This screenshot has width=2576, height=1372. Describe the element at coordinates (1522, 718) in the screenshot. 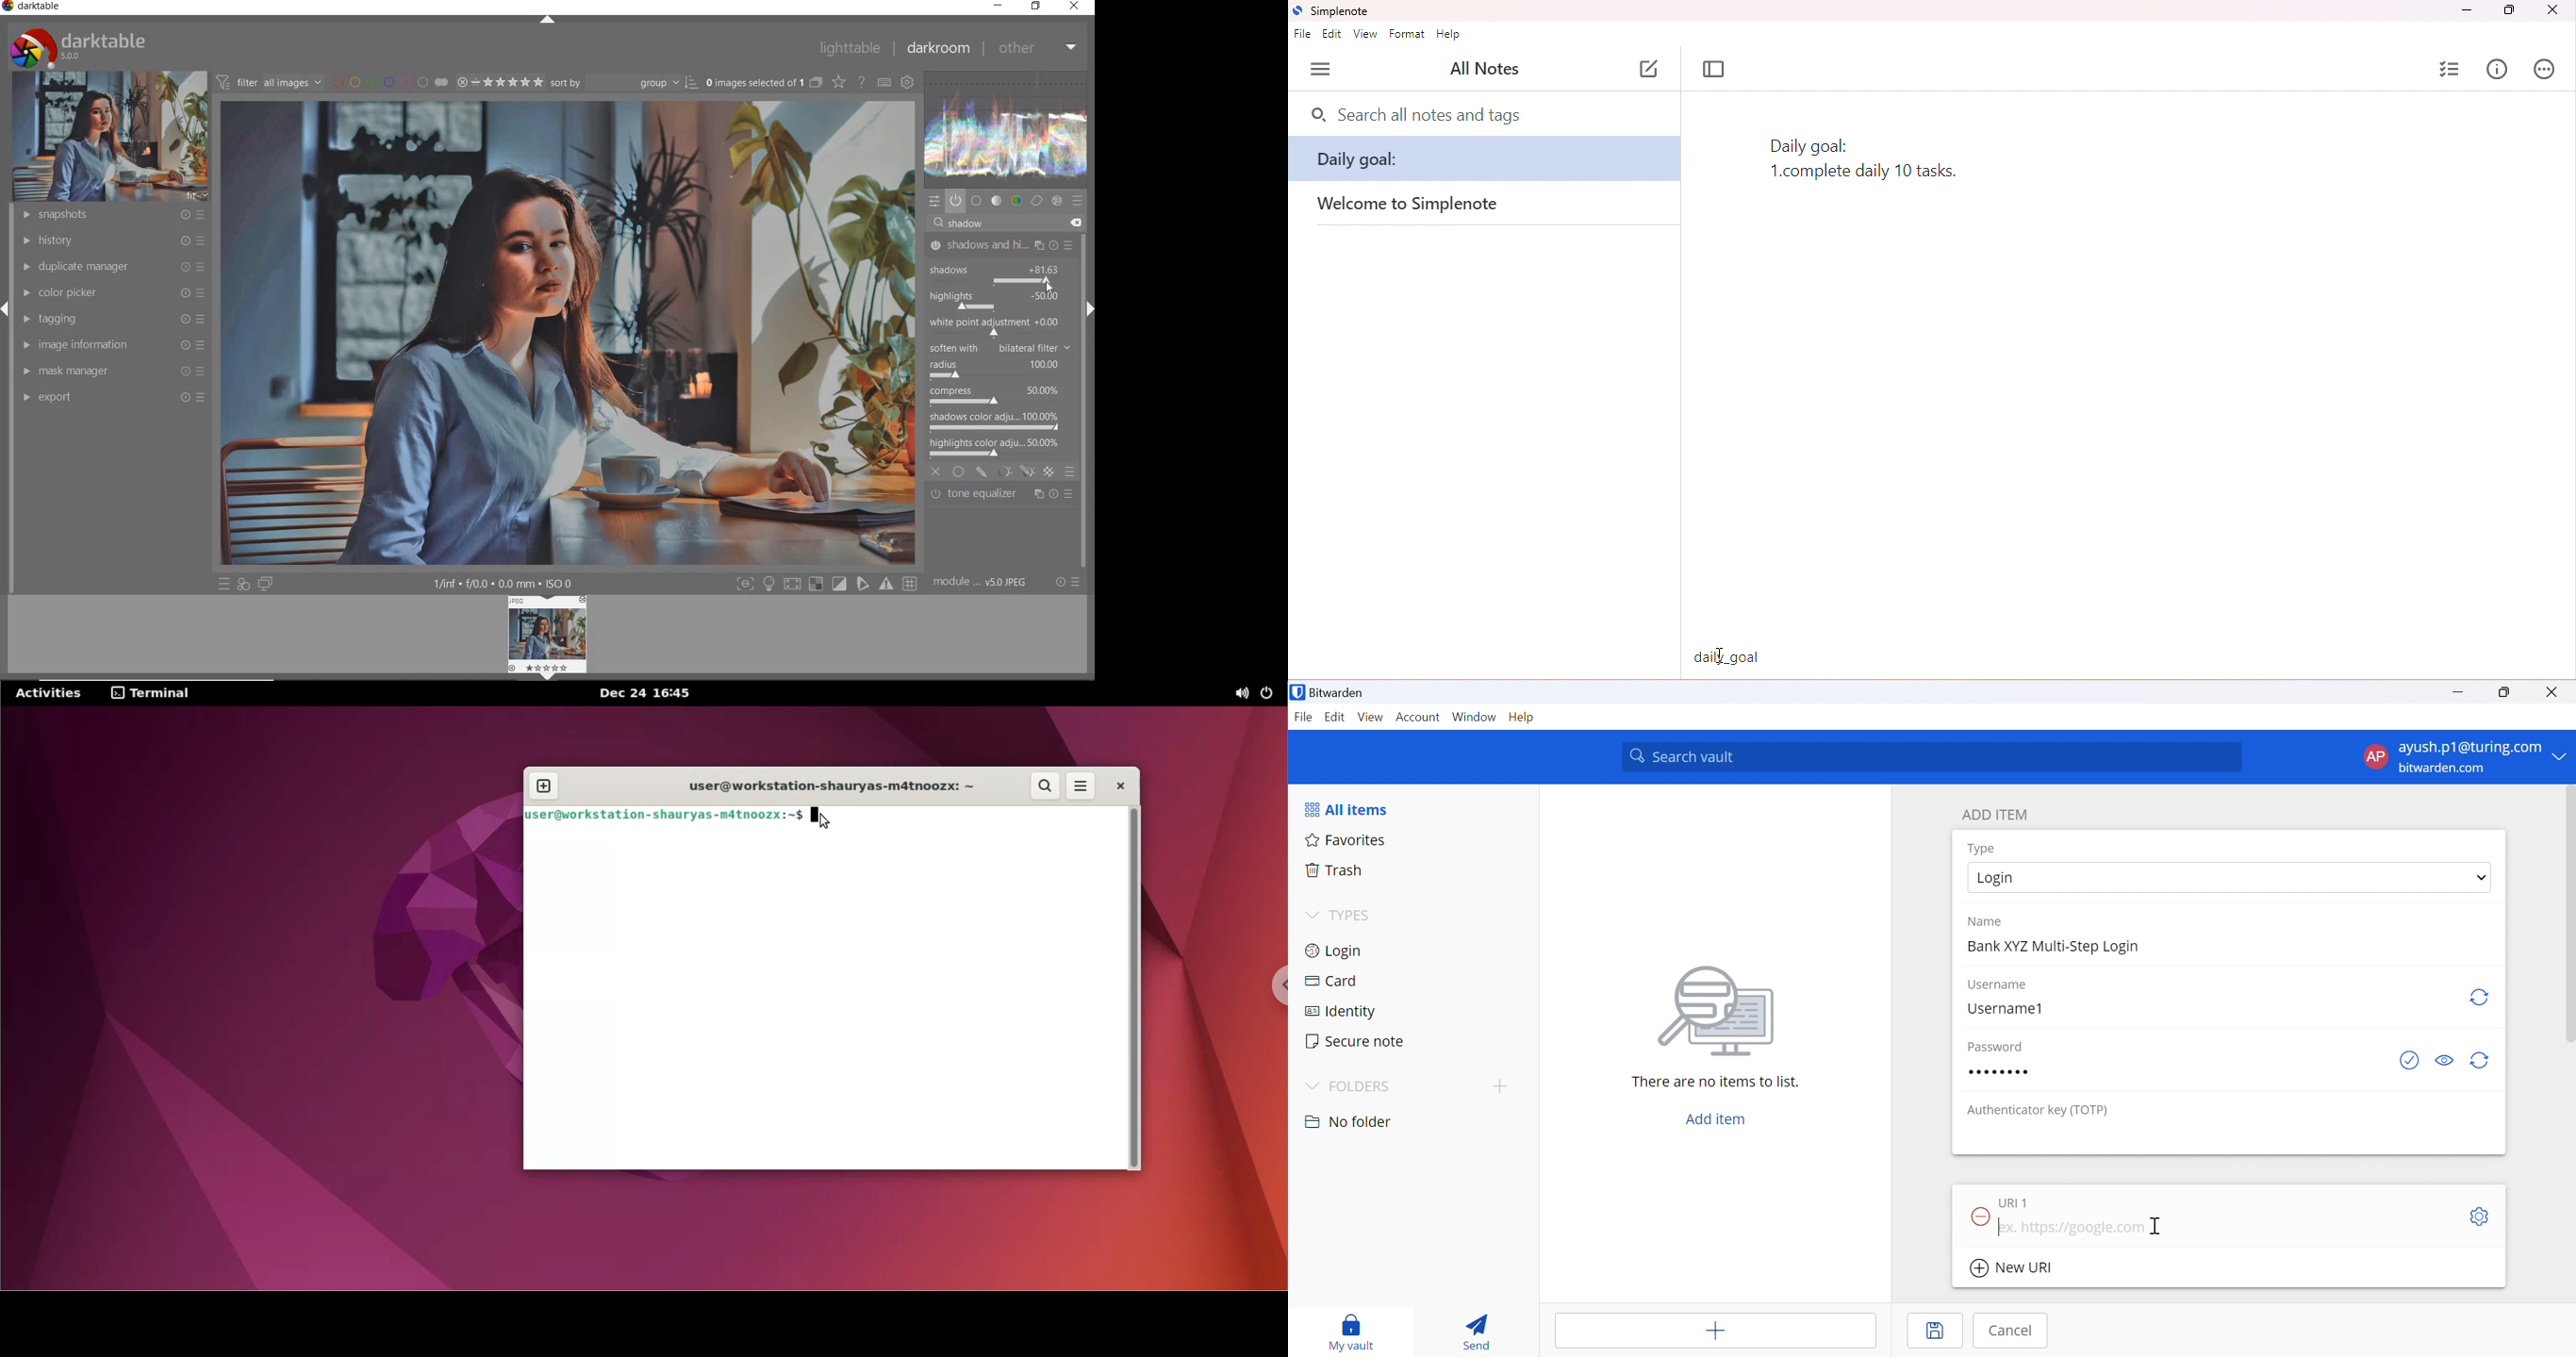

I see `Help` at that location.